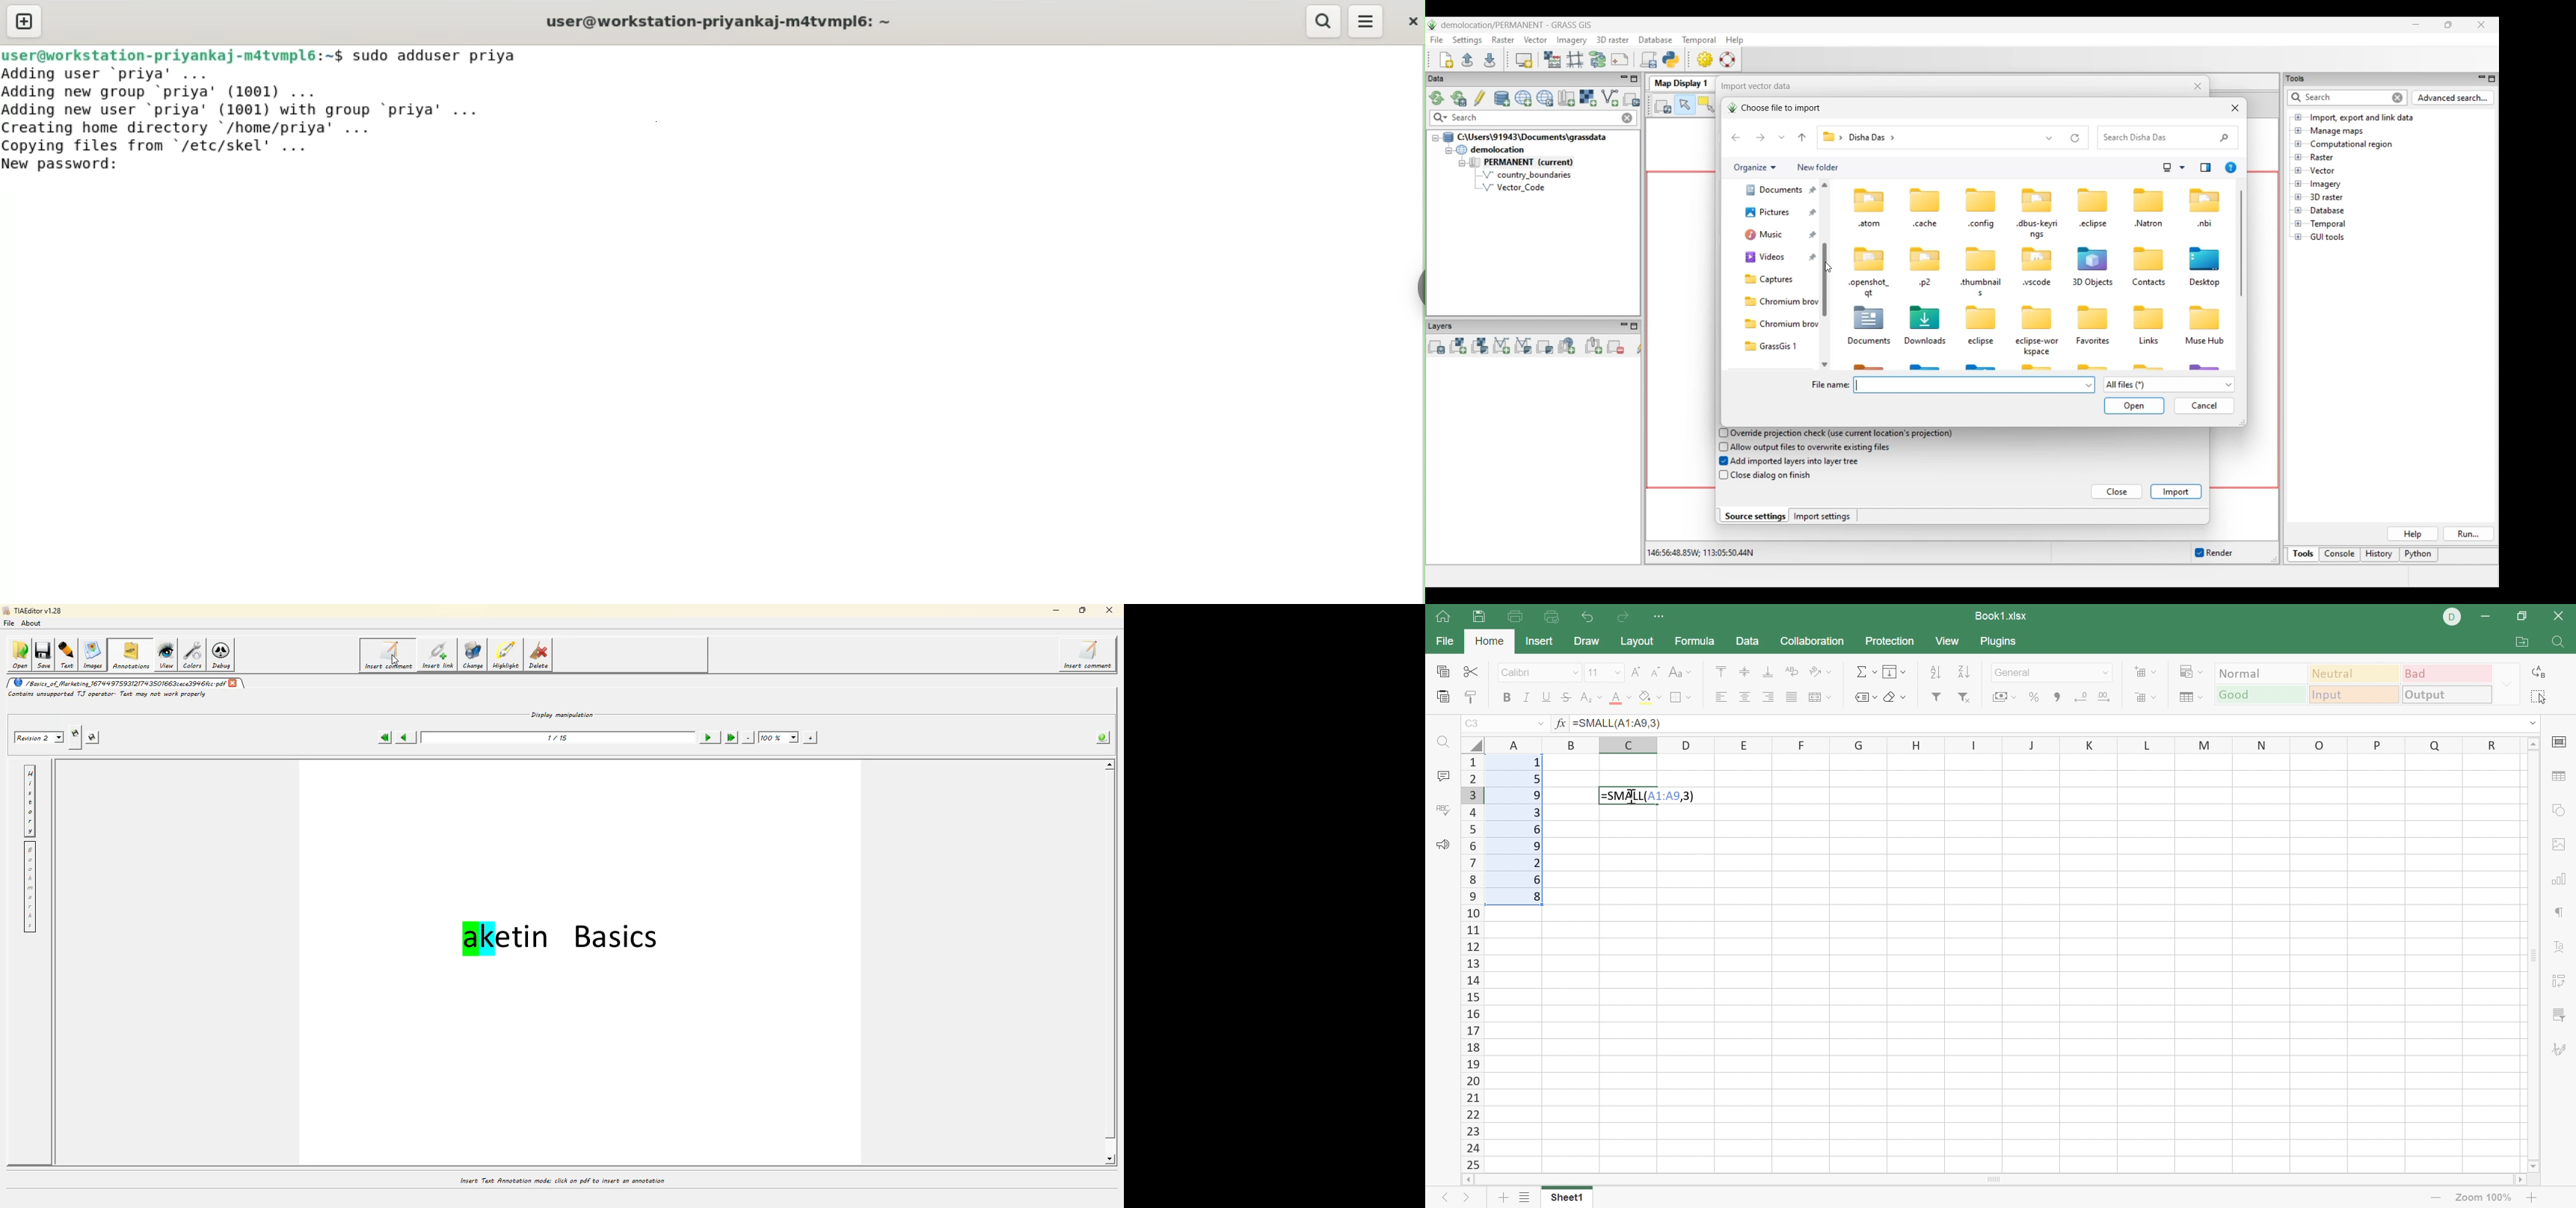  I want to click on Summation, so click(1866, 673).